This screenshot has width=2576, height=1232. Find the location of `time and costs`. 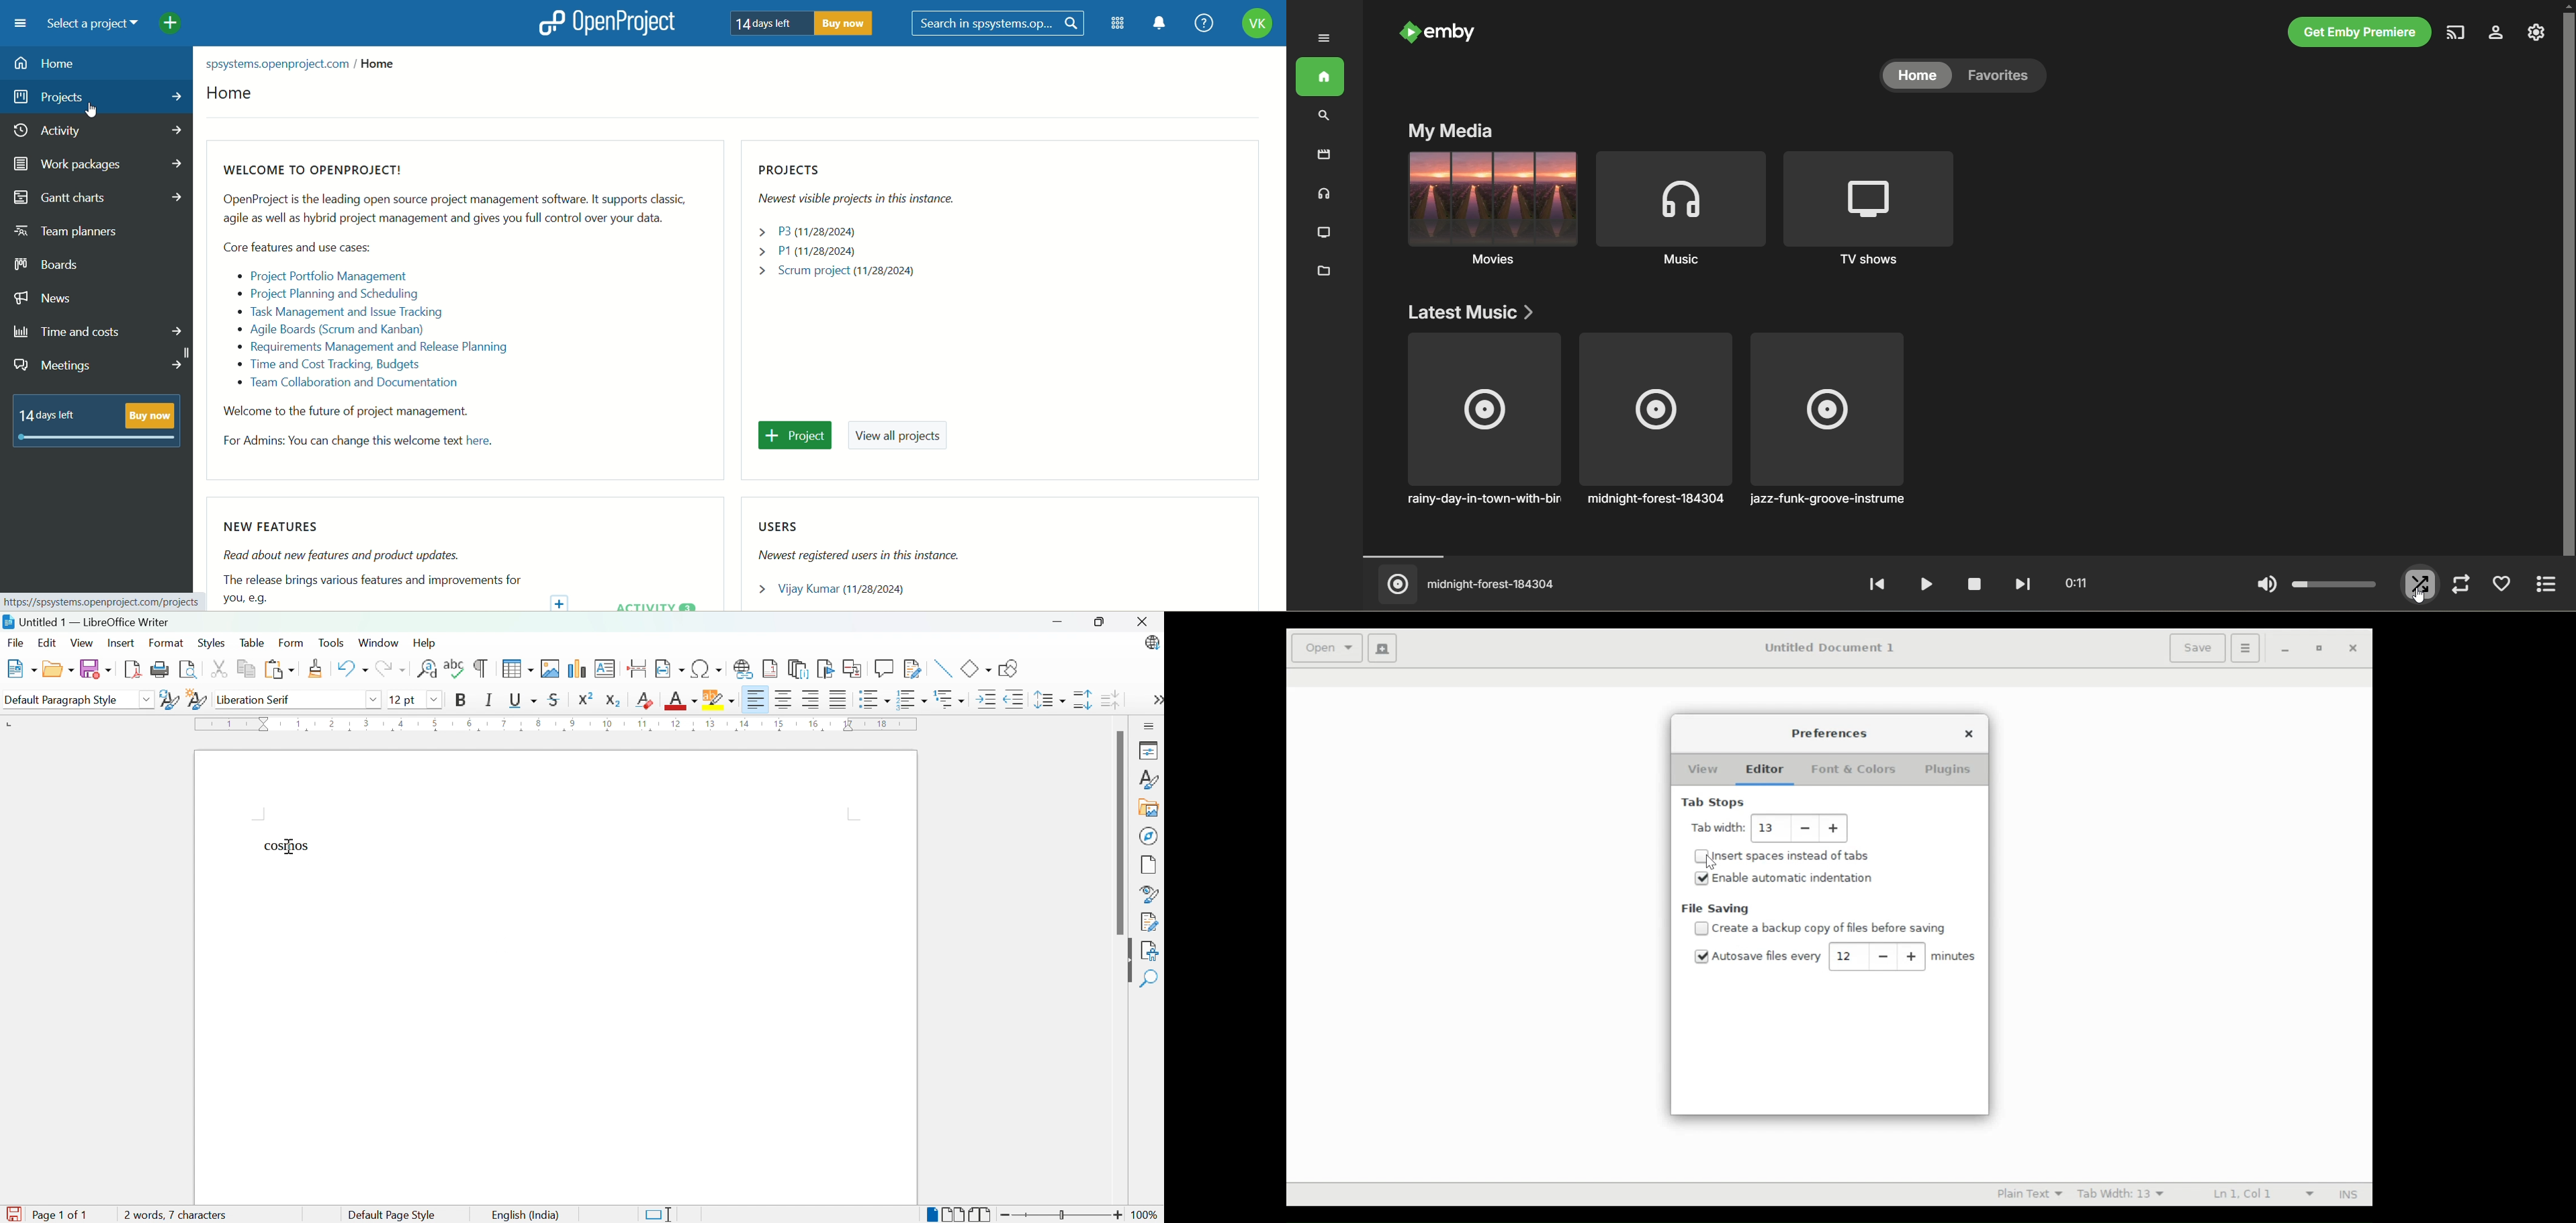

time and costs is located at coordinates (94, 330).